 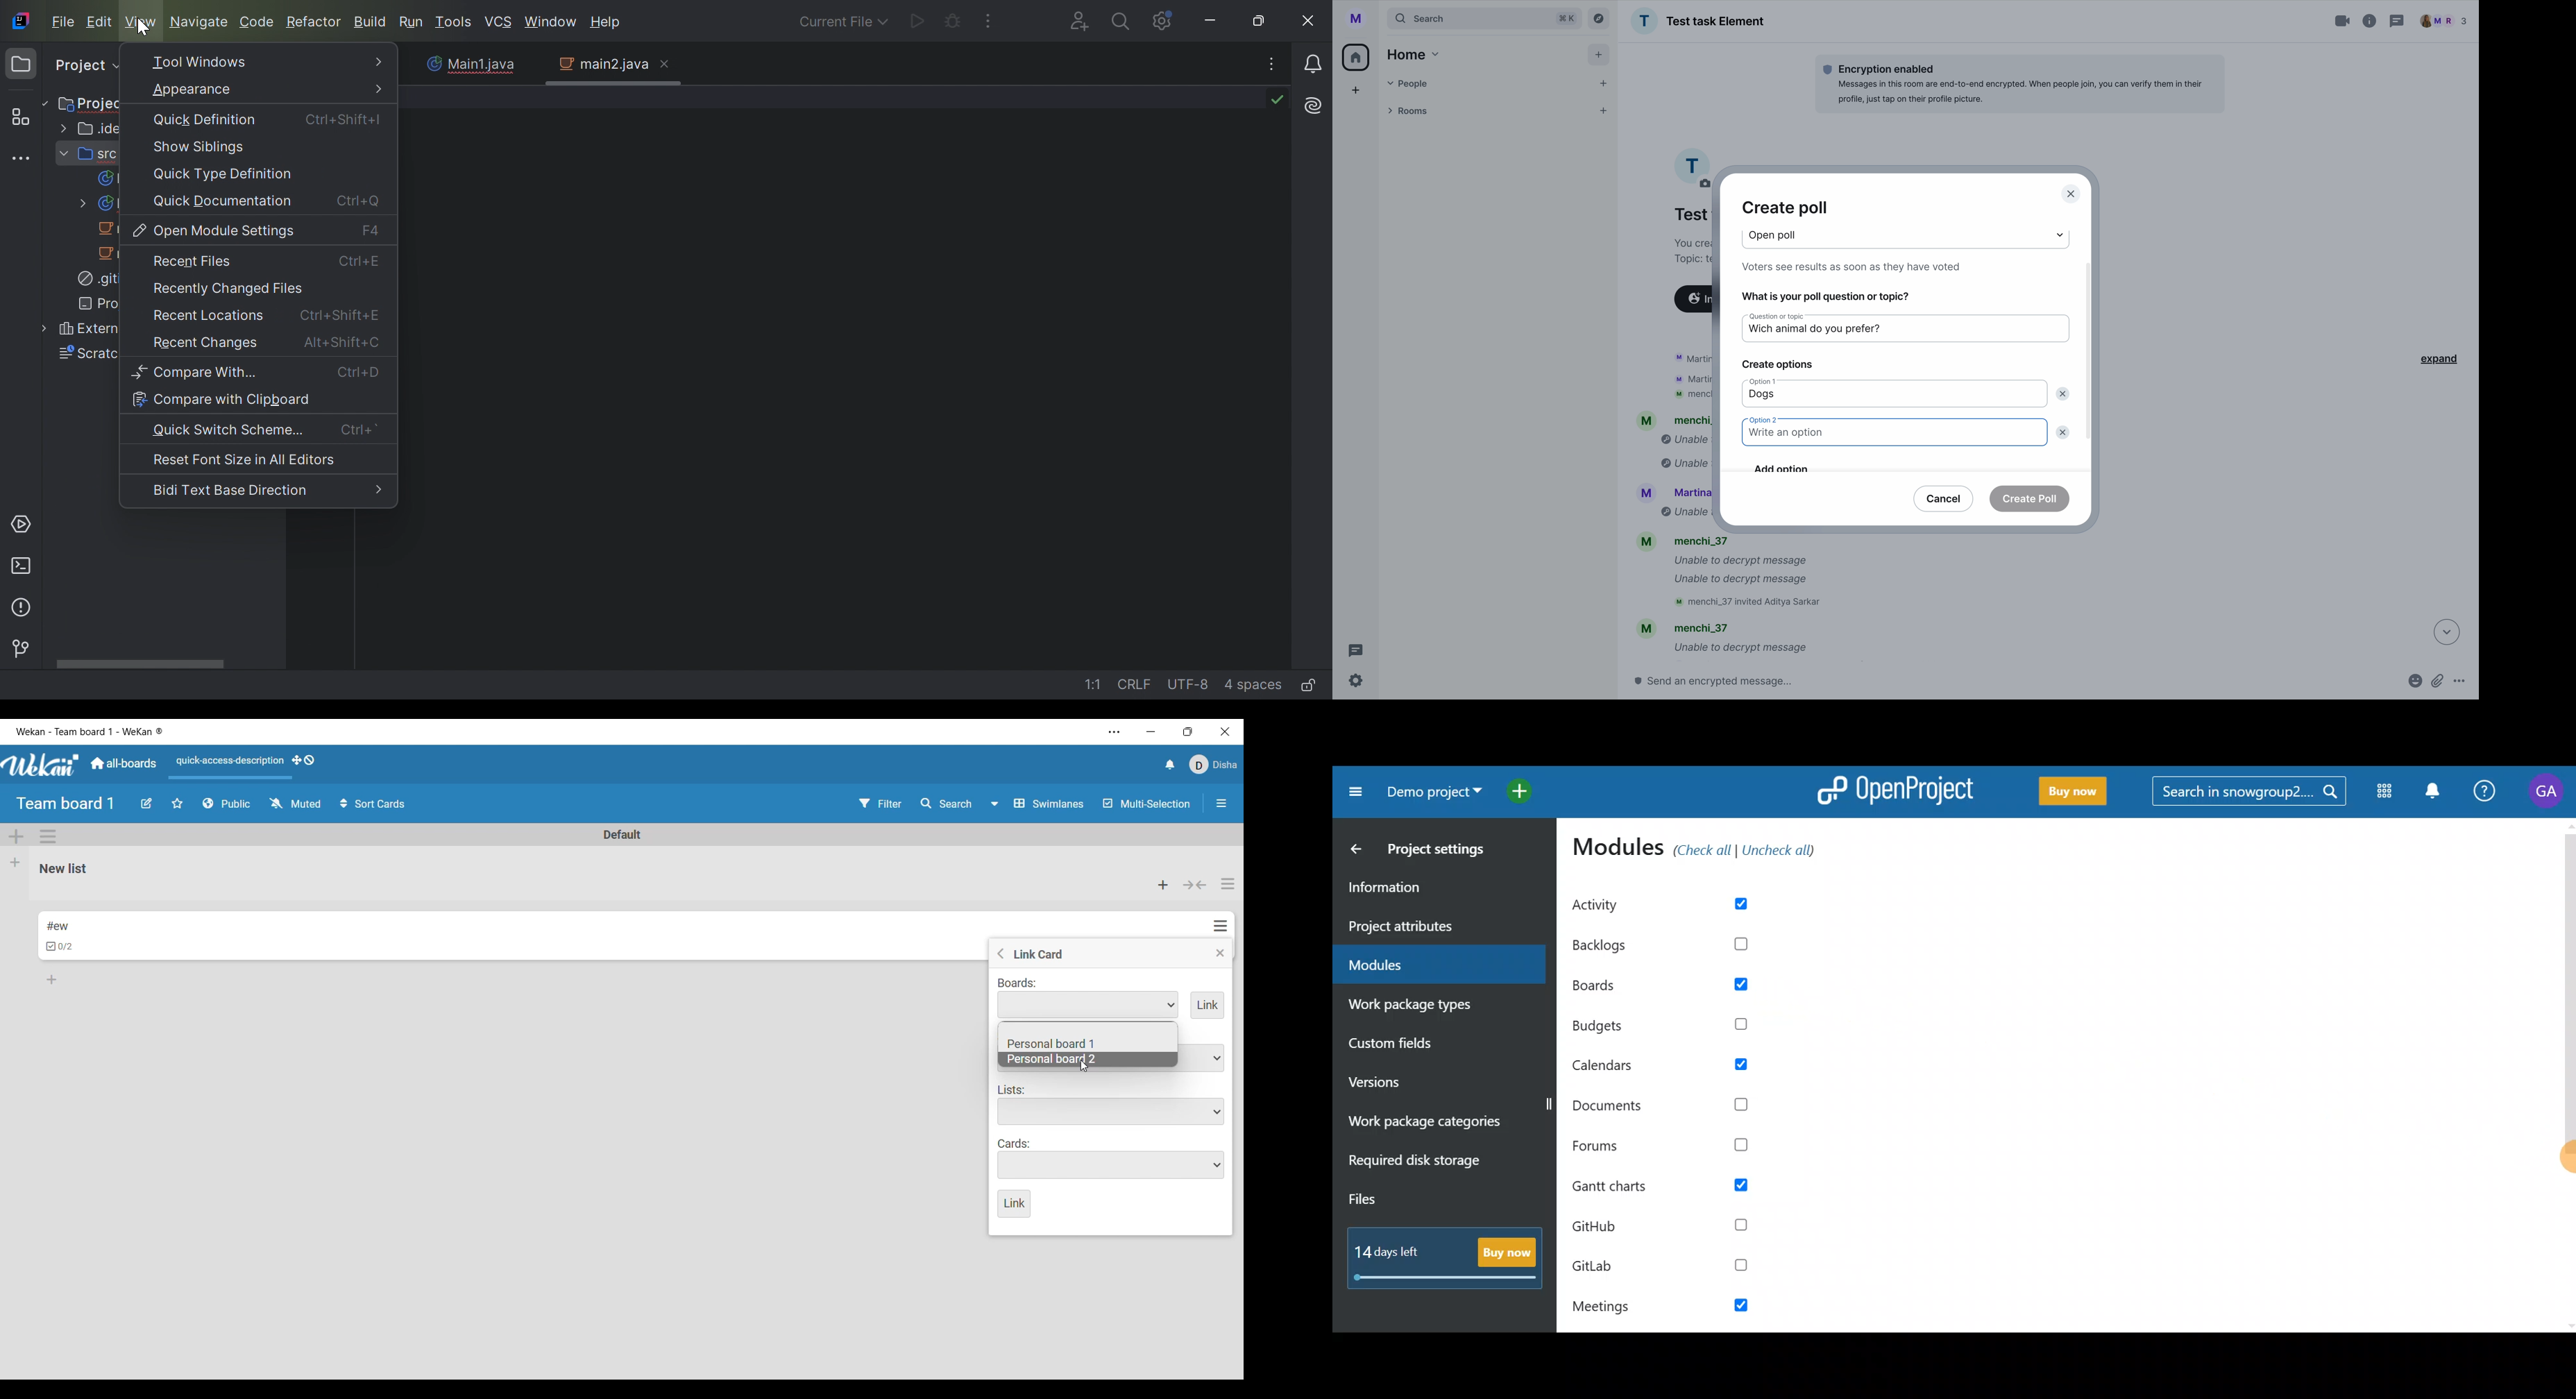 I want to click on Main dashboard, so click(x=124, y=764).